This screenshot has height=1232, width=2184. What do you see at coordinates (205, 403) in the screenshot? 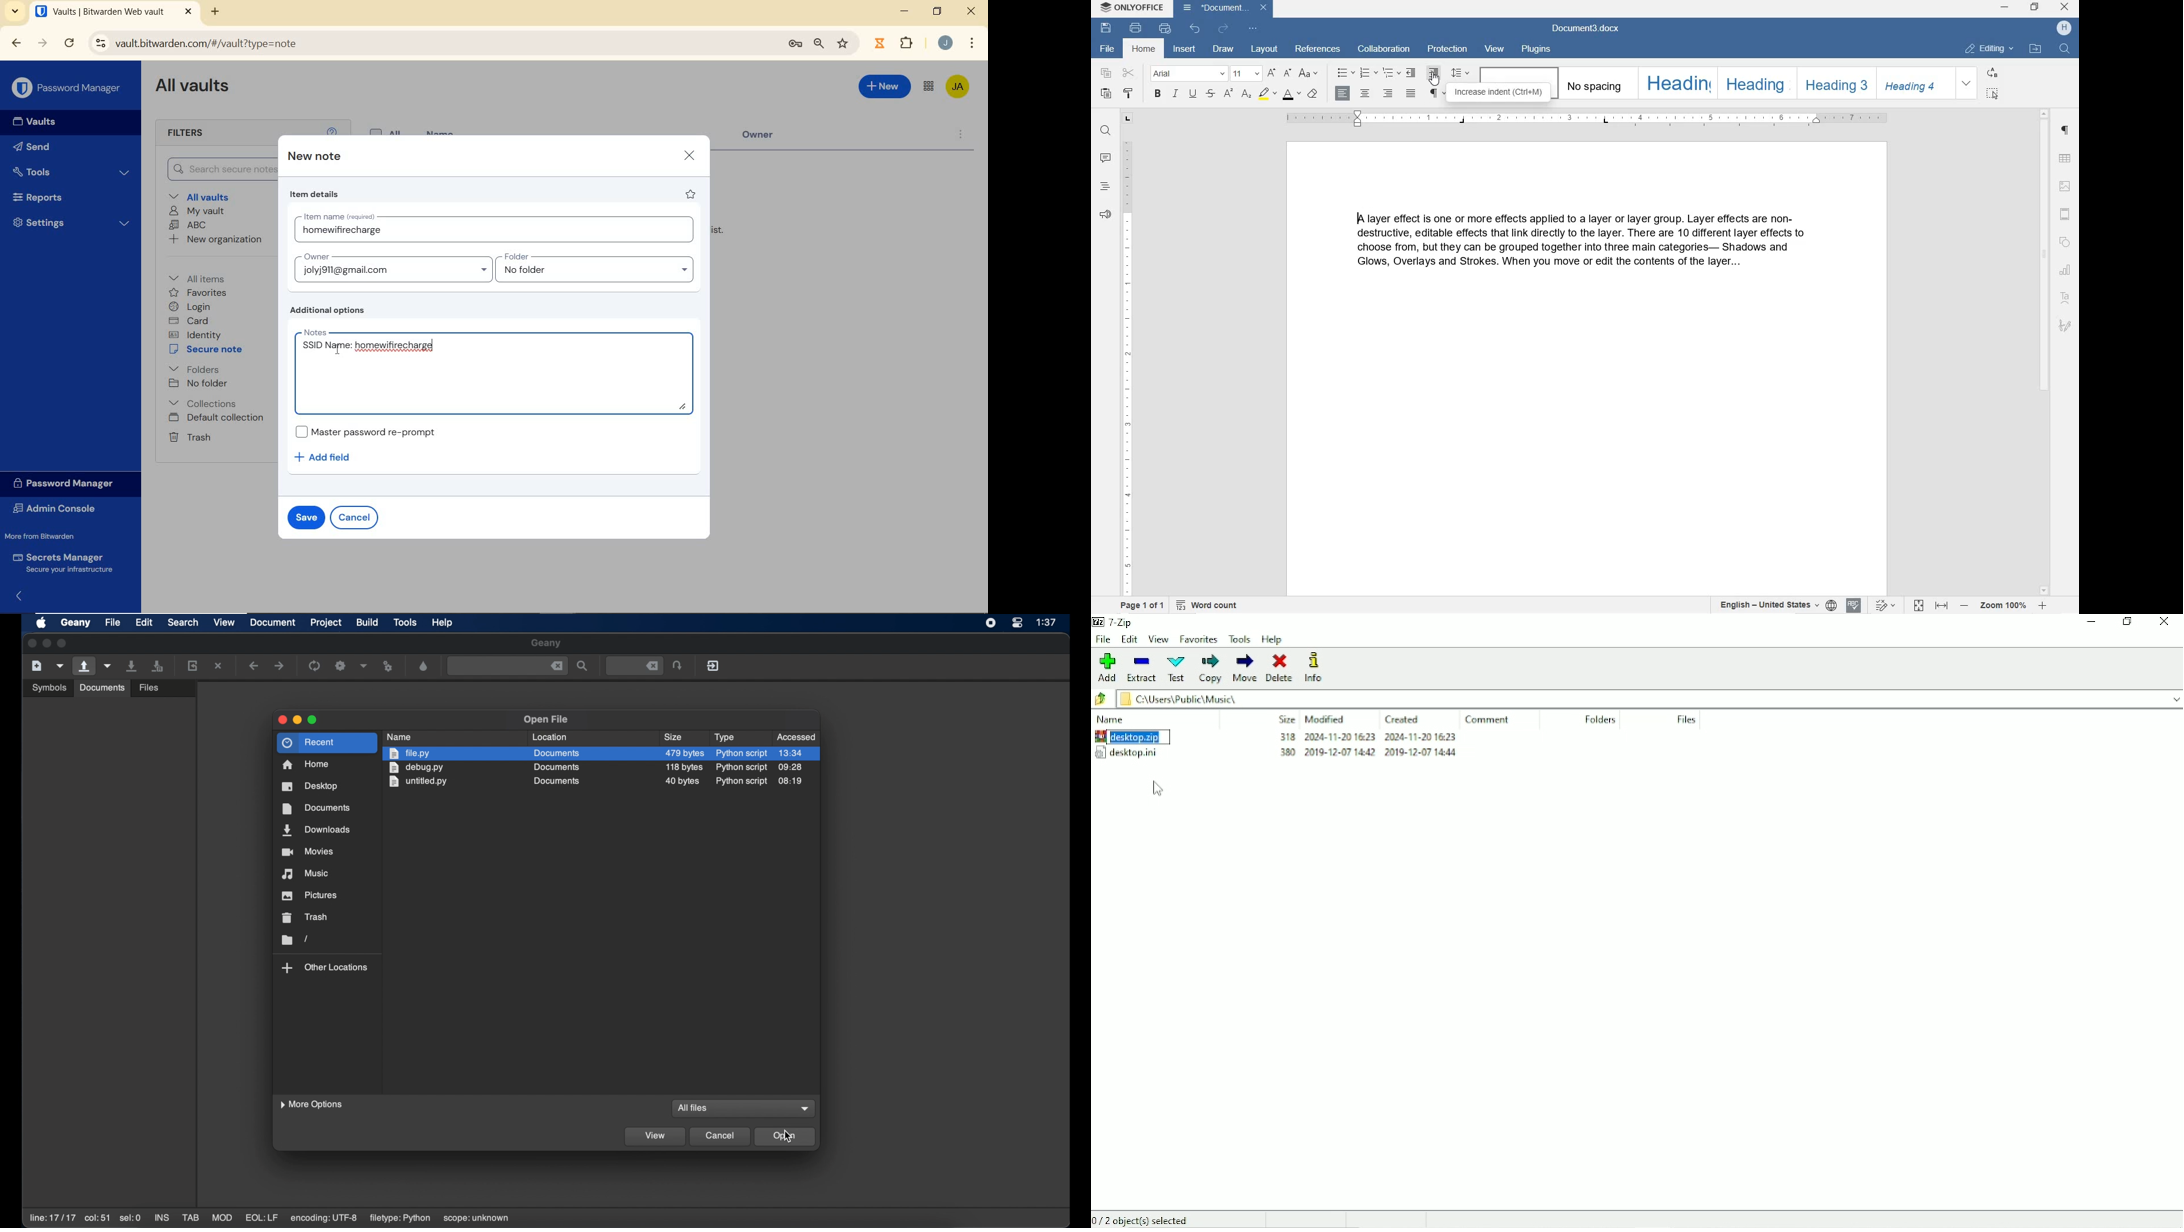
I see `Collections` at bounding box center [205, 403].